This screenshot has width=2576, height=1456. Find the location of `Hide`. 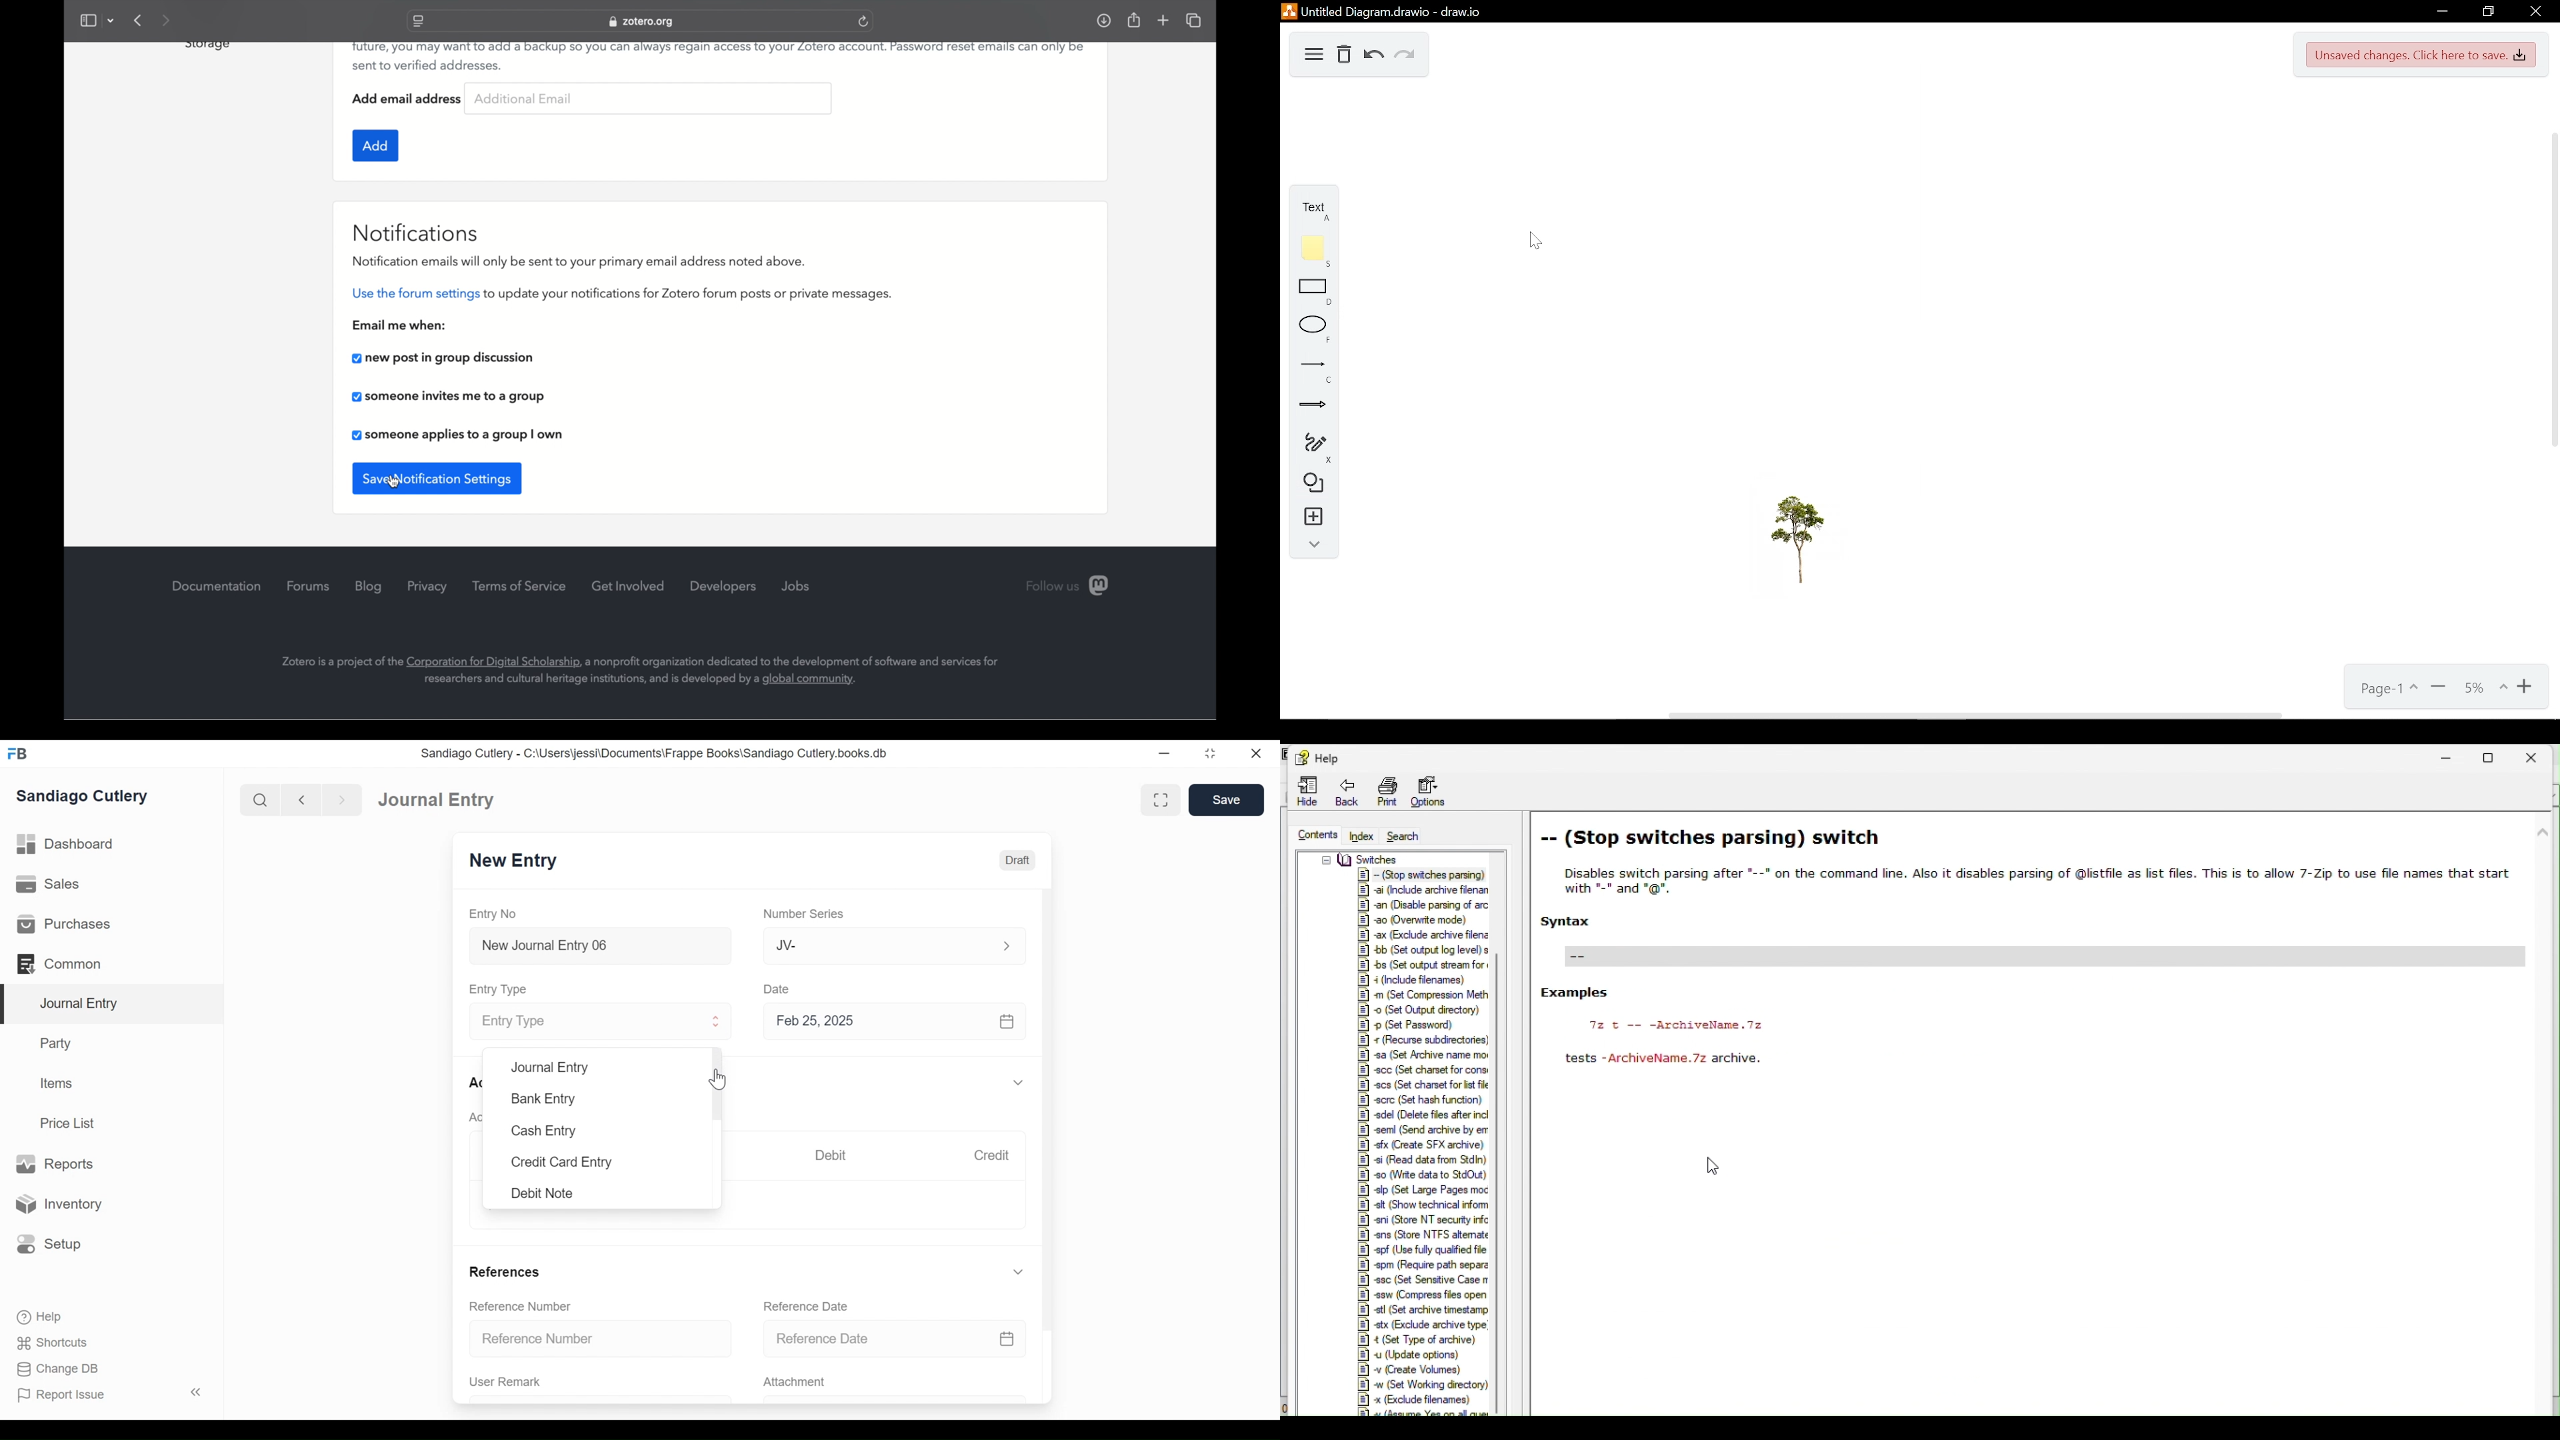

Hide is located at coordinates (1304, 790).